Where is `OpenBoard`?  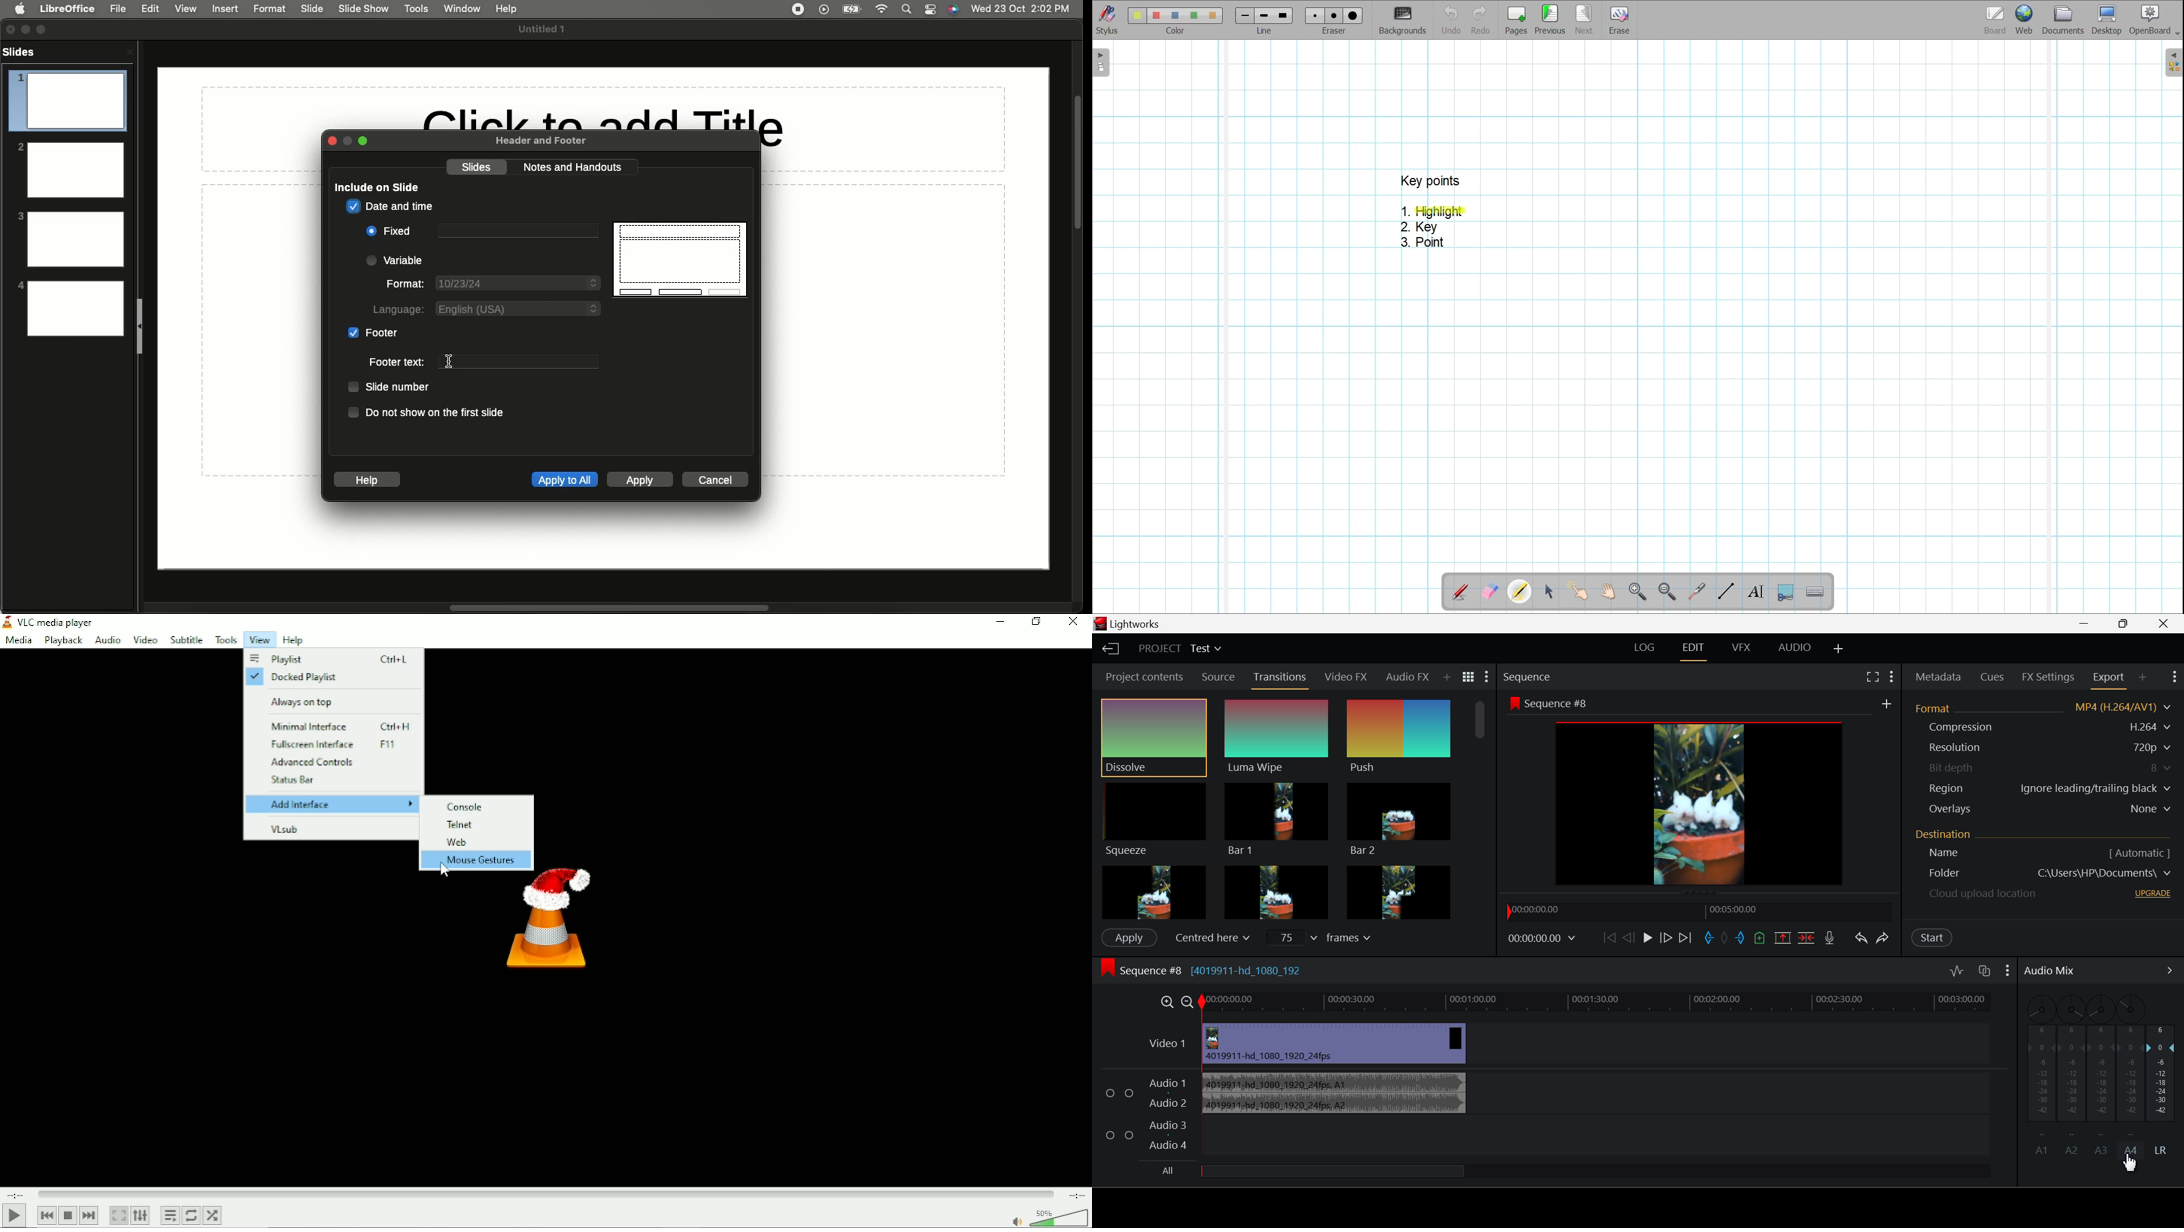 OpenBoard is located at coordinates (2155, 20).